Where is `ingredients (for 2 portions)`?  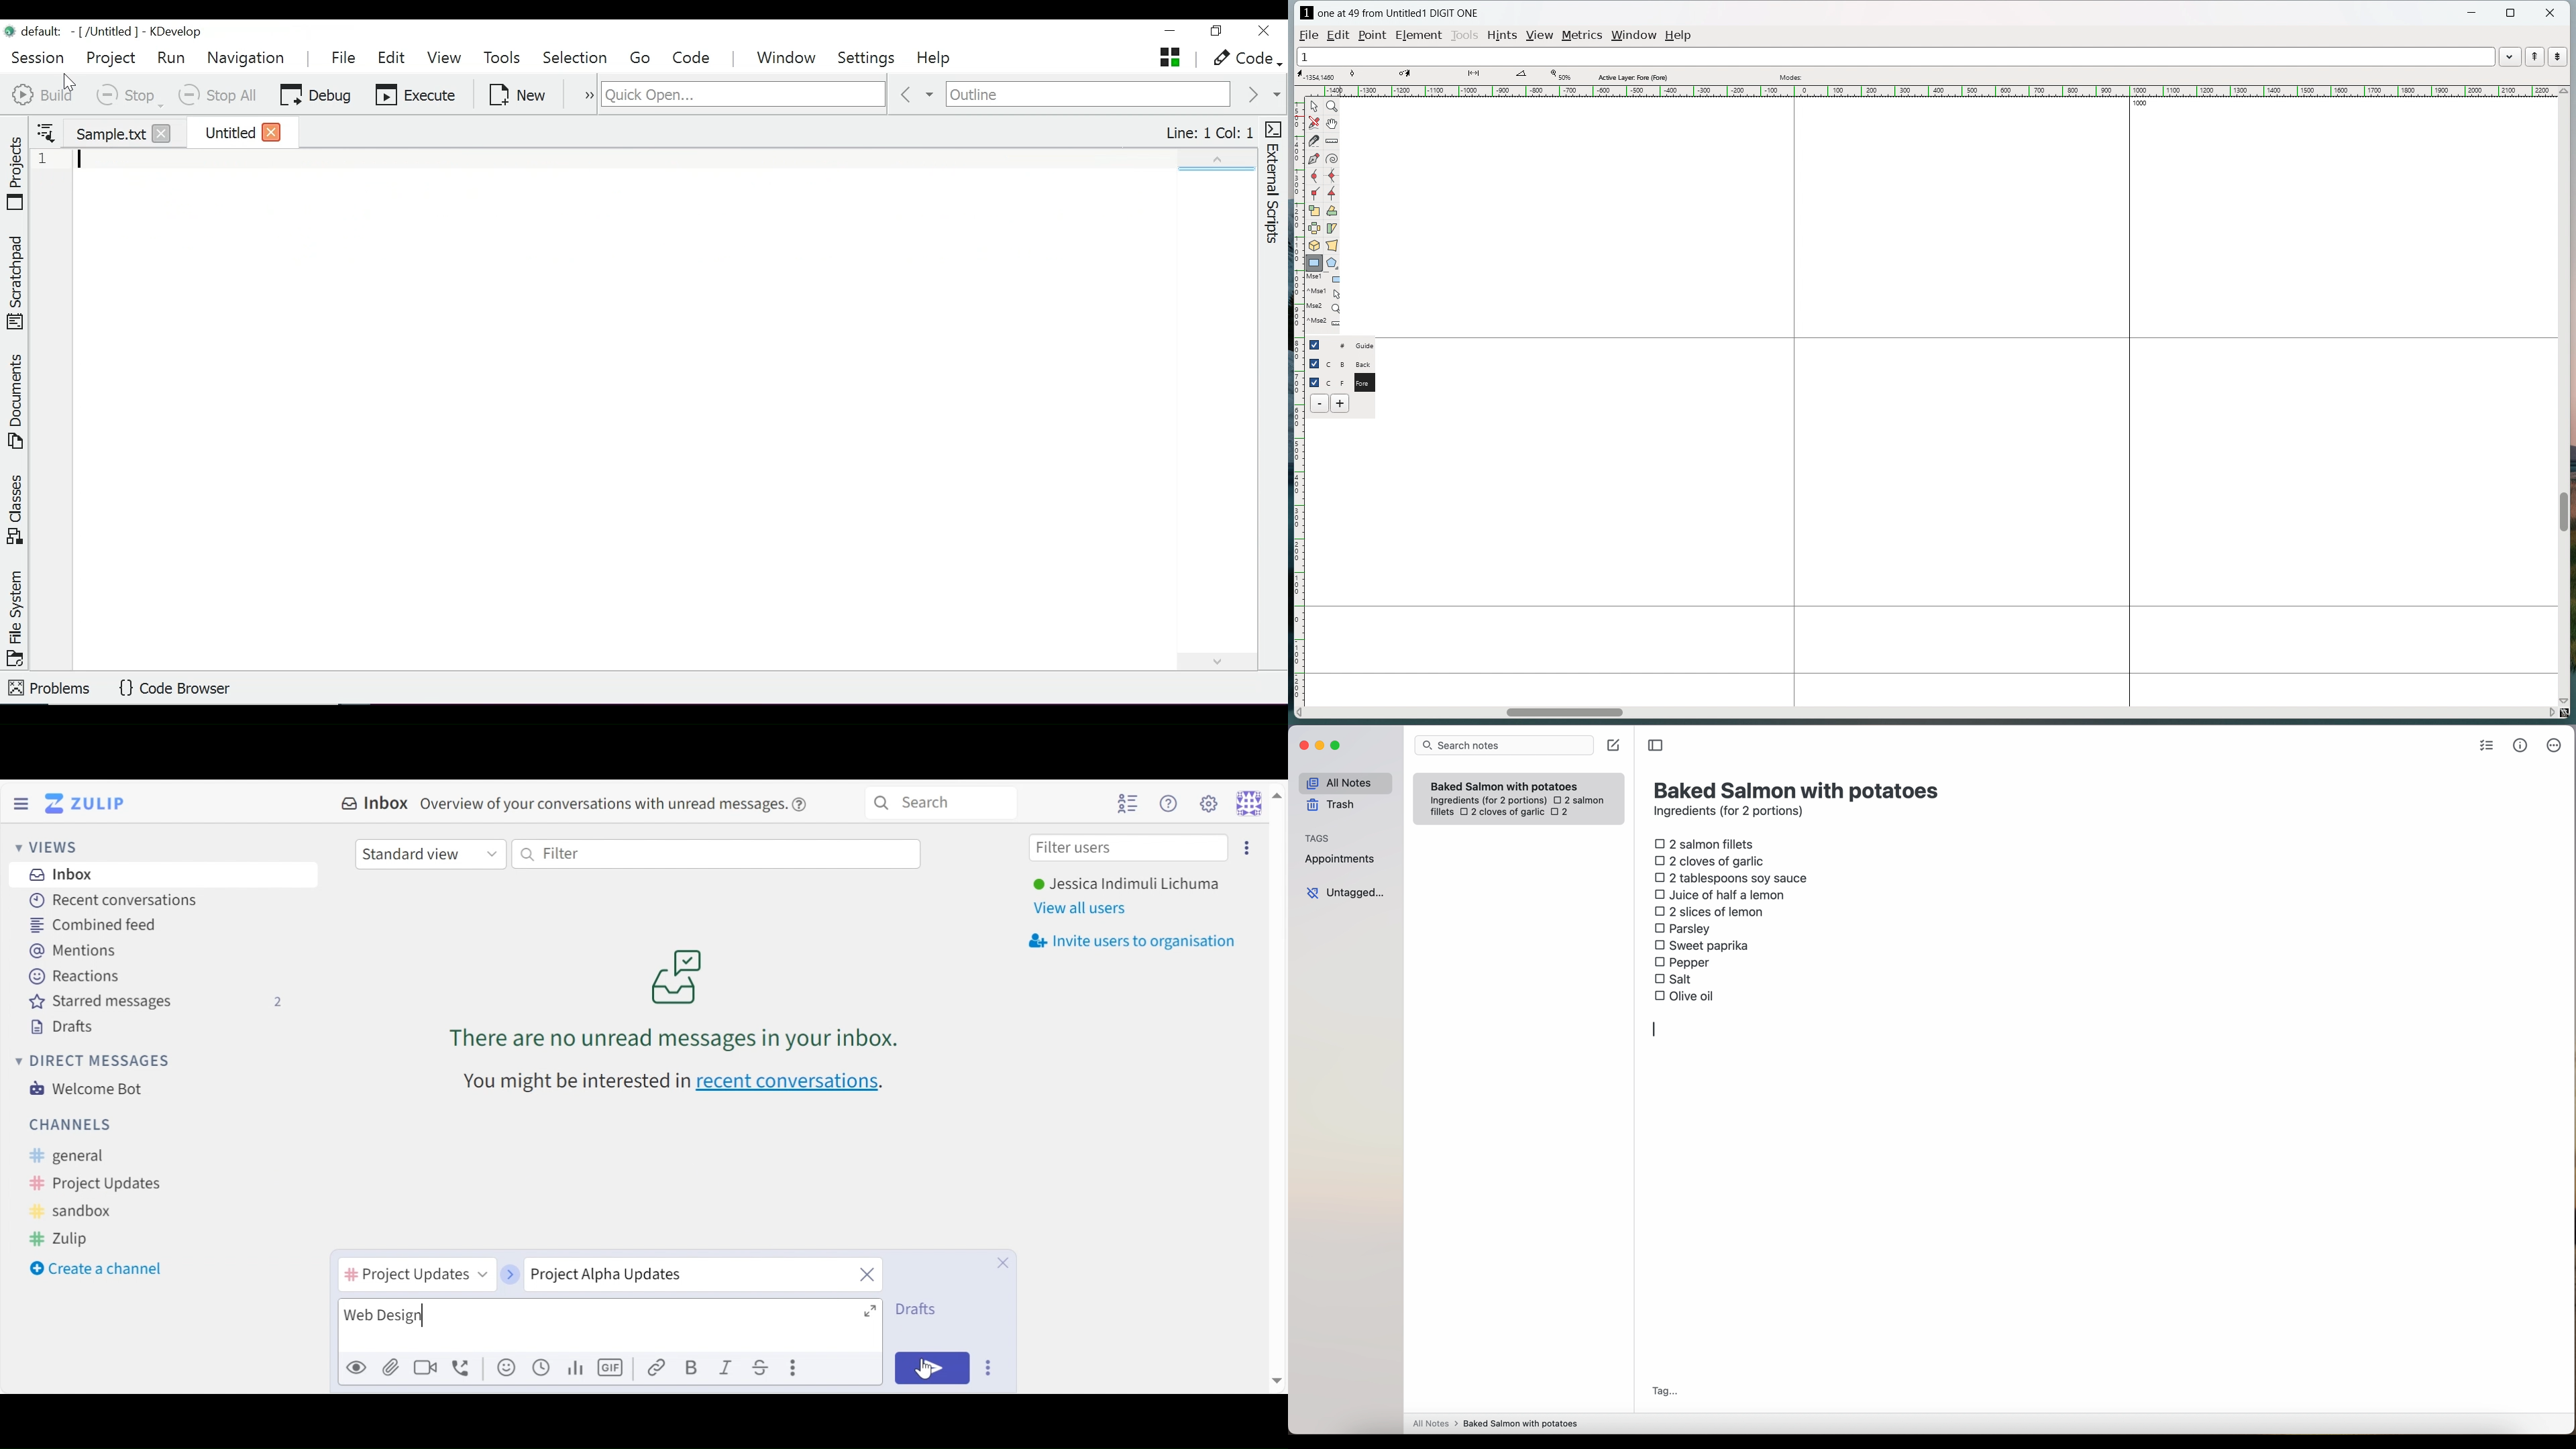 ingredients (for 2 portions) is located at coordinates (1732, 812).